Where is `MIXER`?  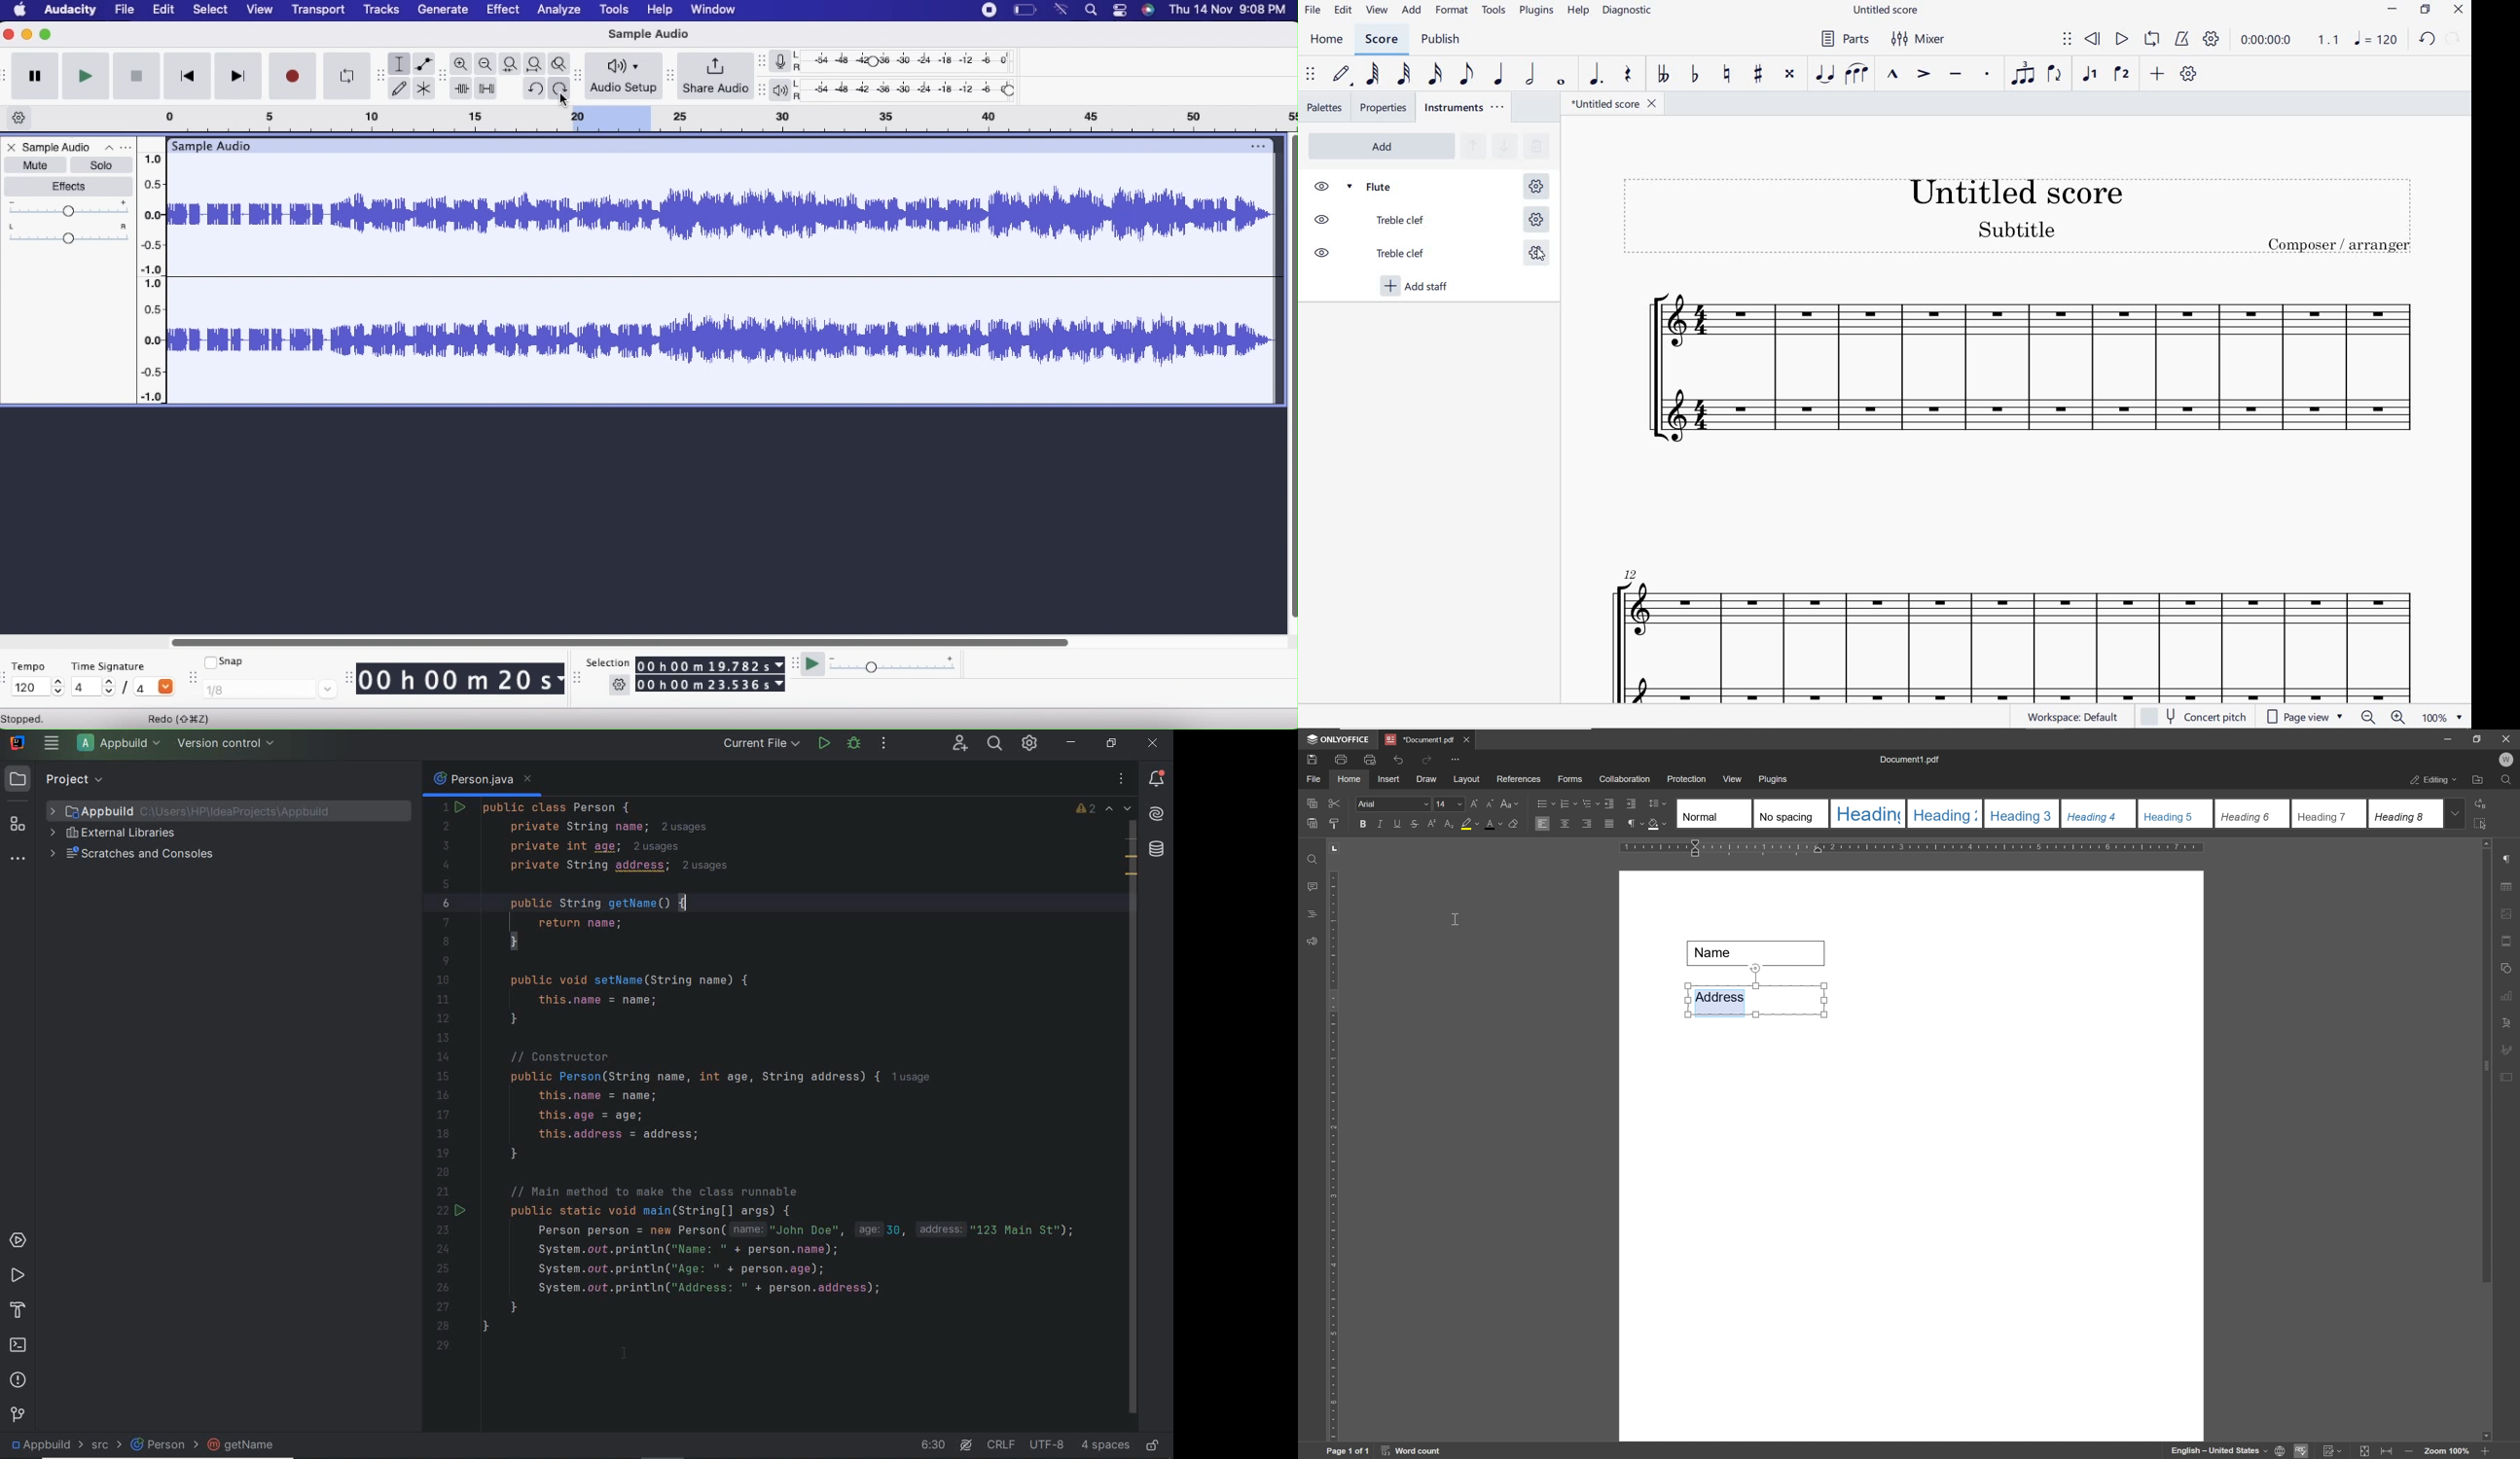 MIXER is located at coordinates (1920, 41).